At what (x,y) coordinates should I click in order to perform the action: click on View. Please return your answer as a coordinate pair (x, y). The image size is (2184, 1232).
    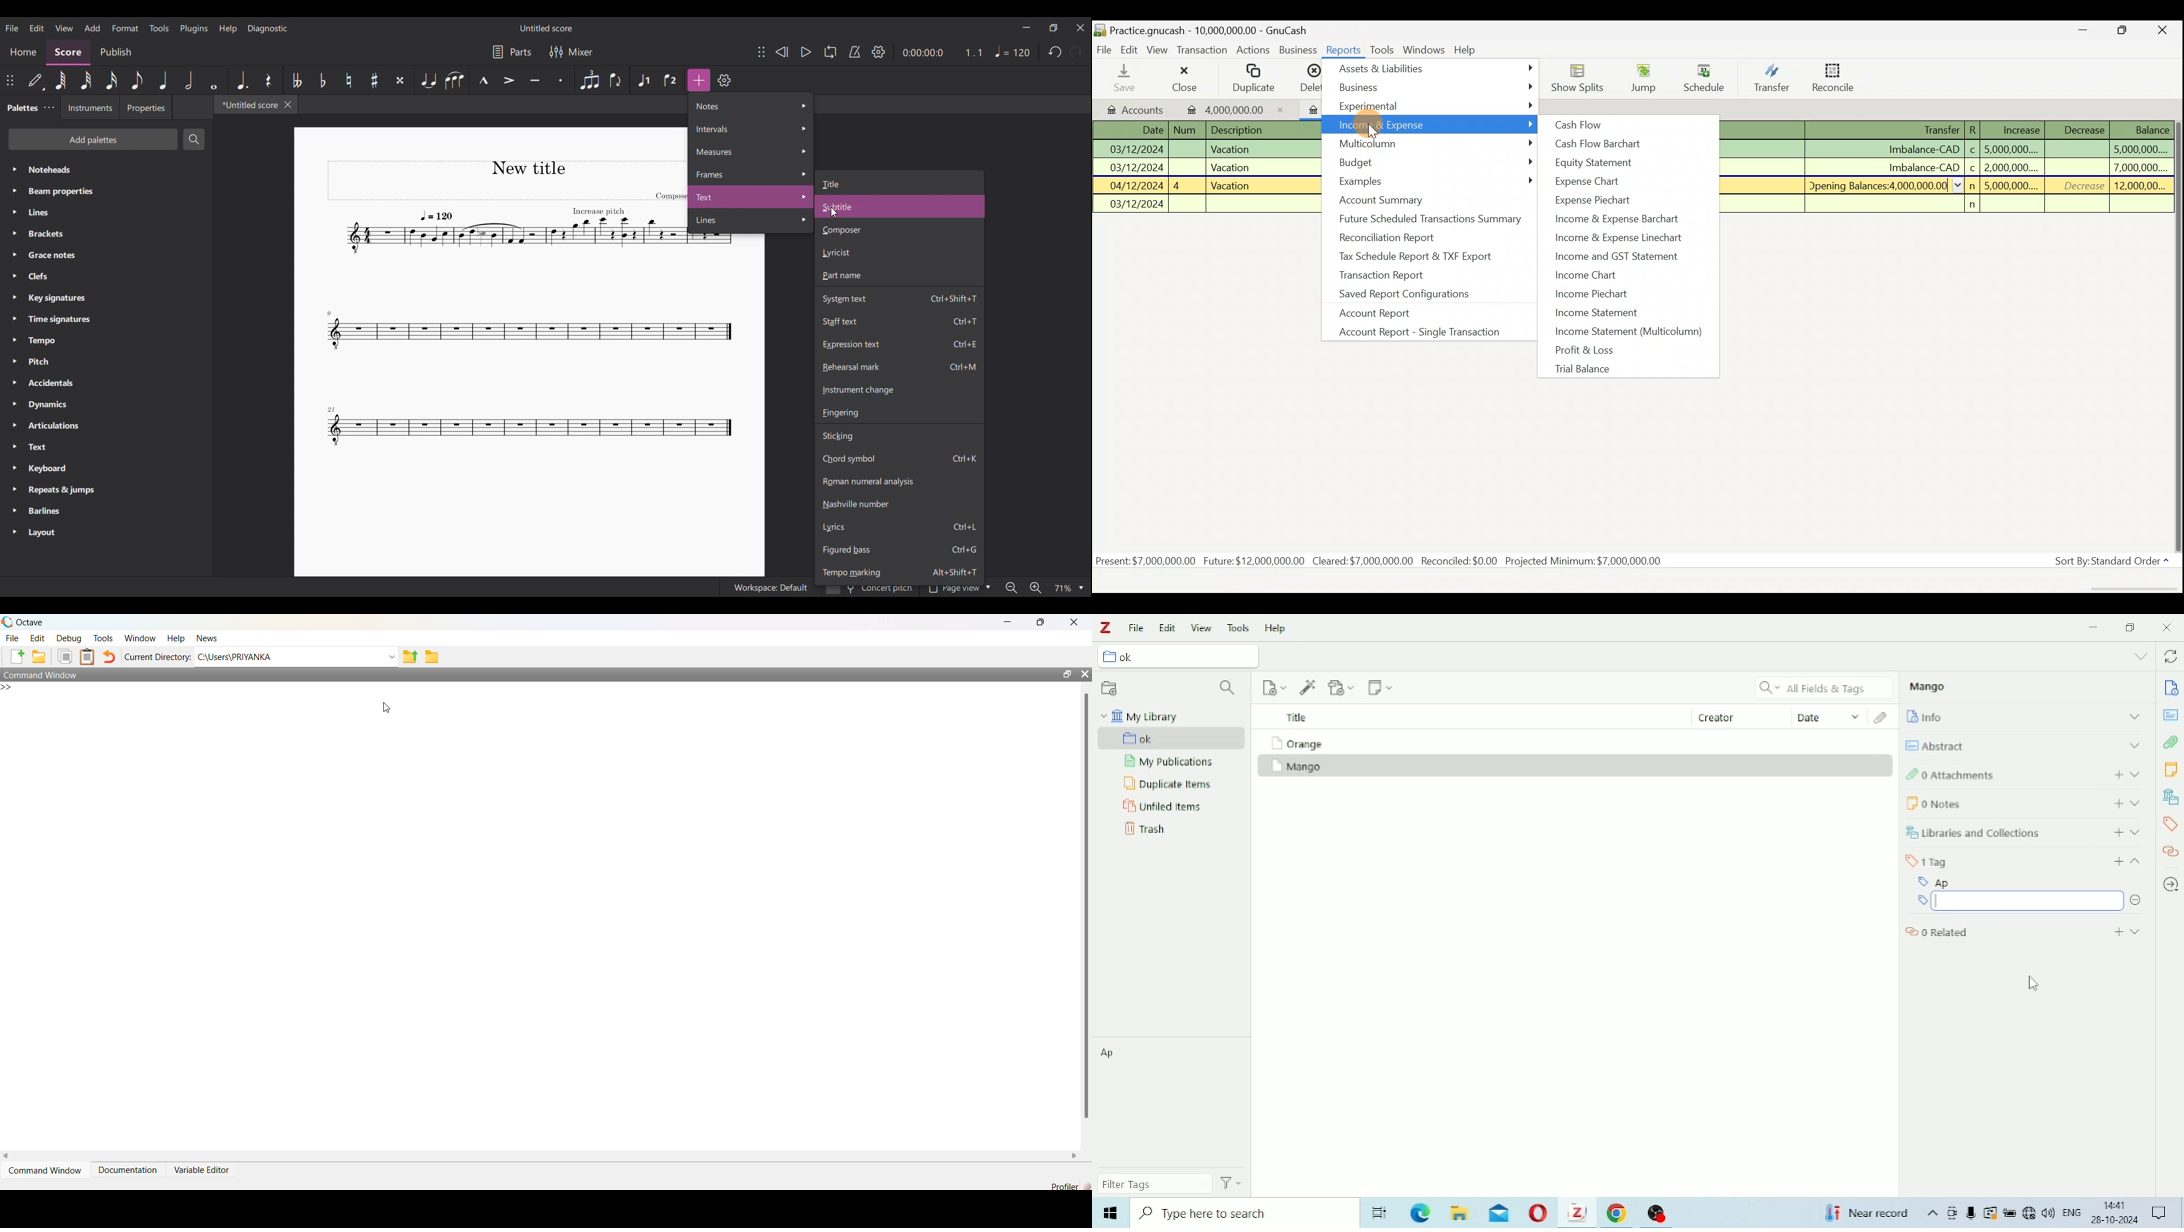
    Looking at the image, I should click on (1158, 50).